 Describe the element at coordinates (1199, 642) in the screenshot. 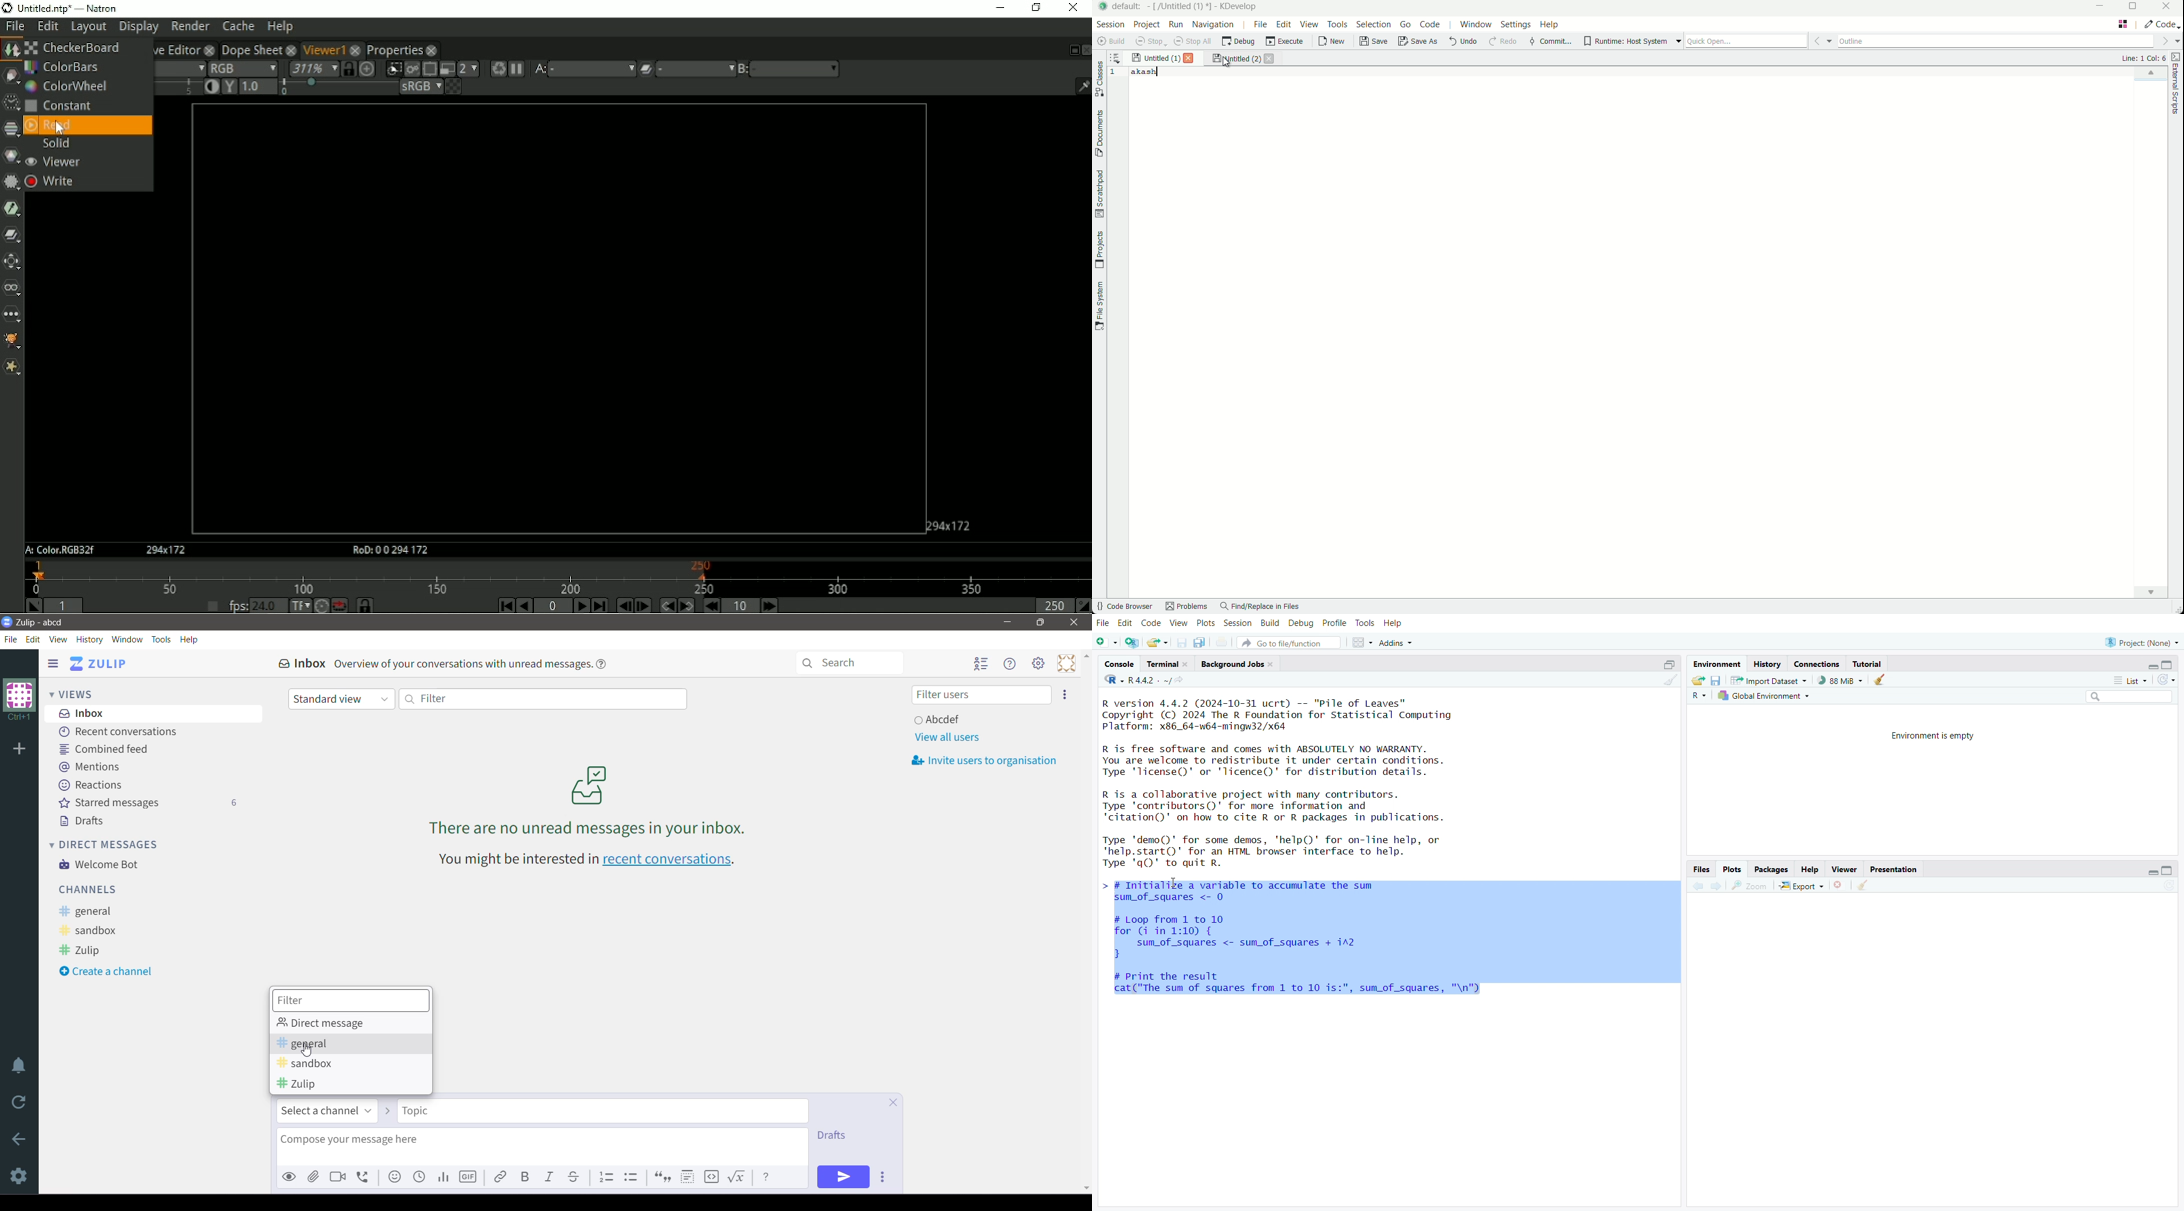

I see `save all open documents` at that location.